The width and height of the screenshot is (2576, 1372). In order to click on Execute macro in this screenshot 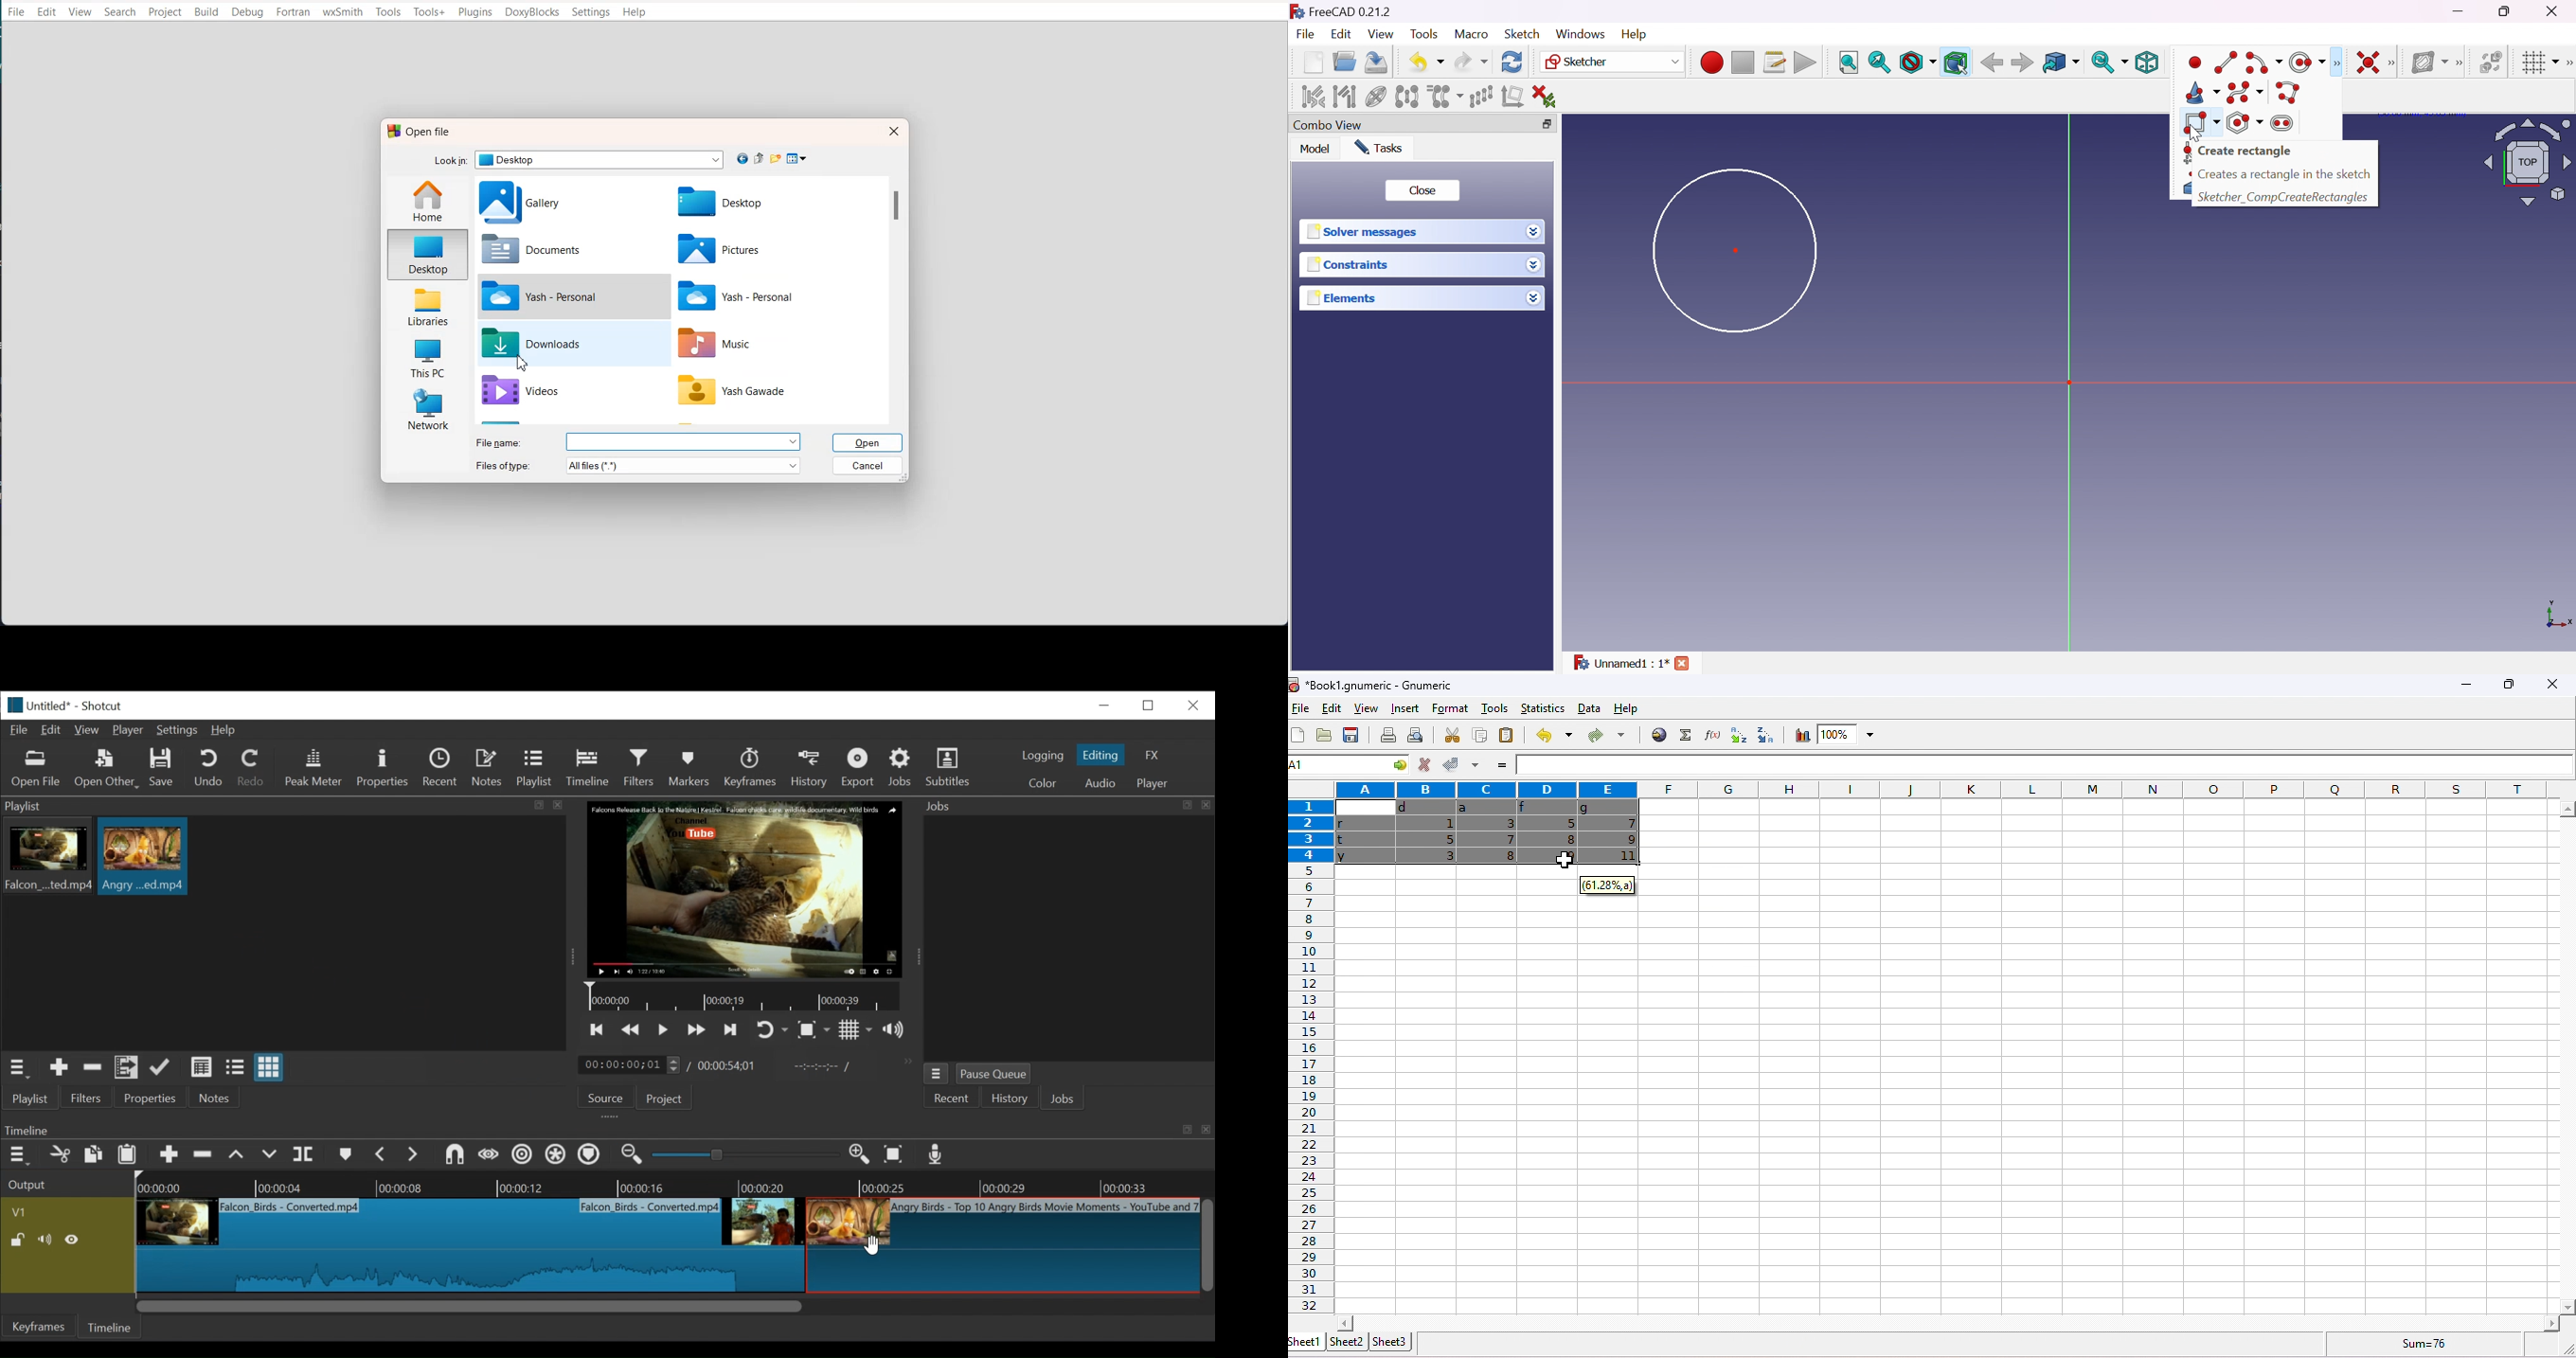, I will do `click(1805, 64)`.